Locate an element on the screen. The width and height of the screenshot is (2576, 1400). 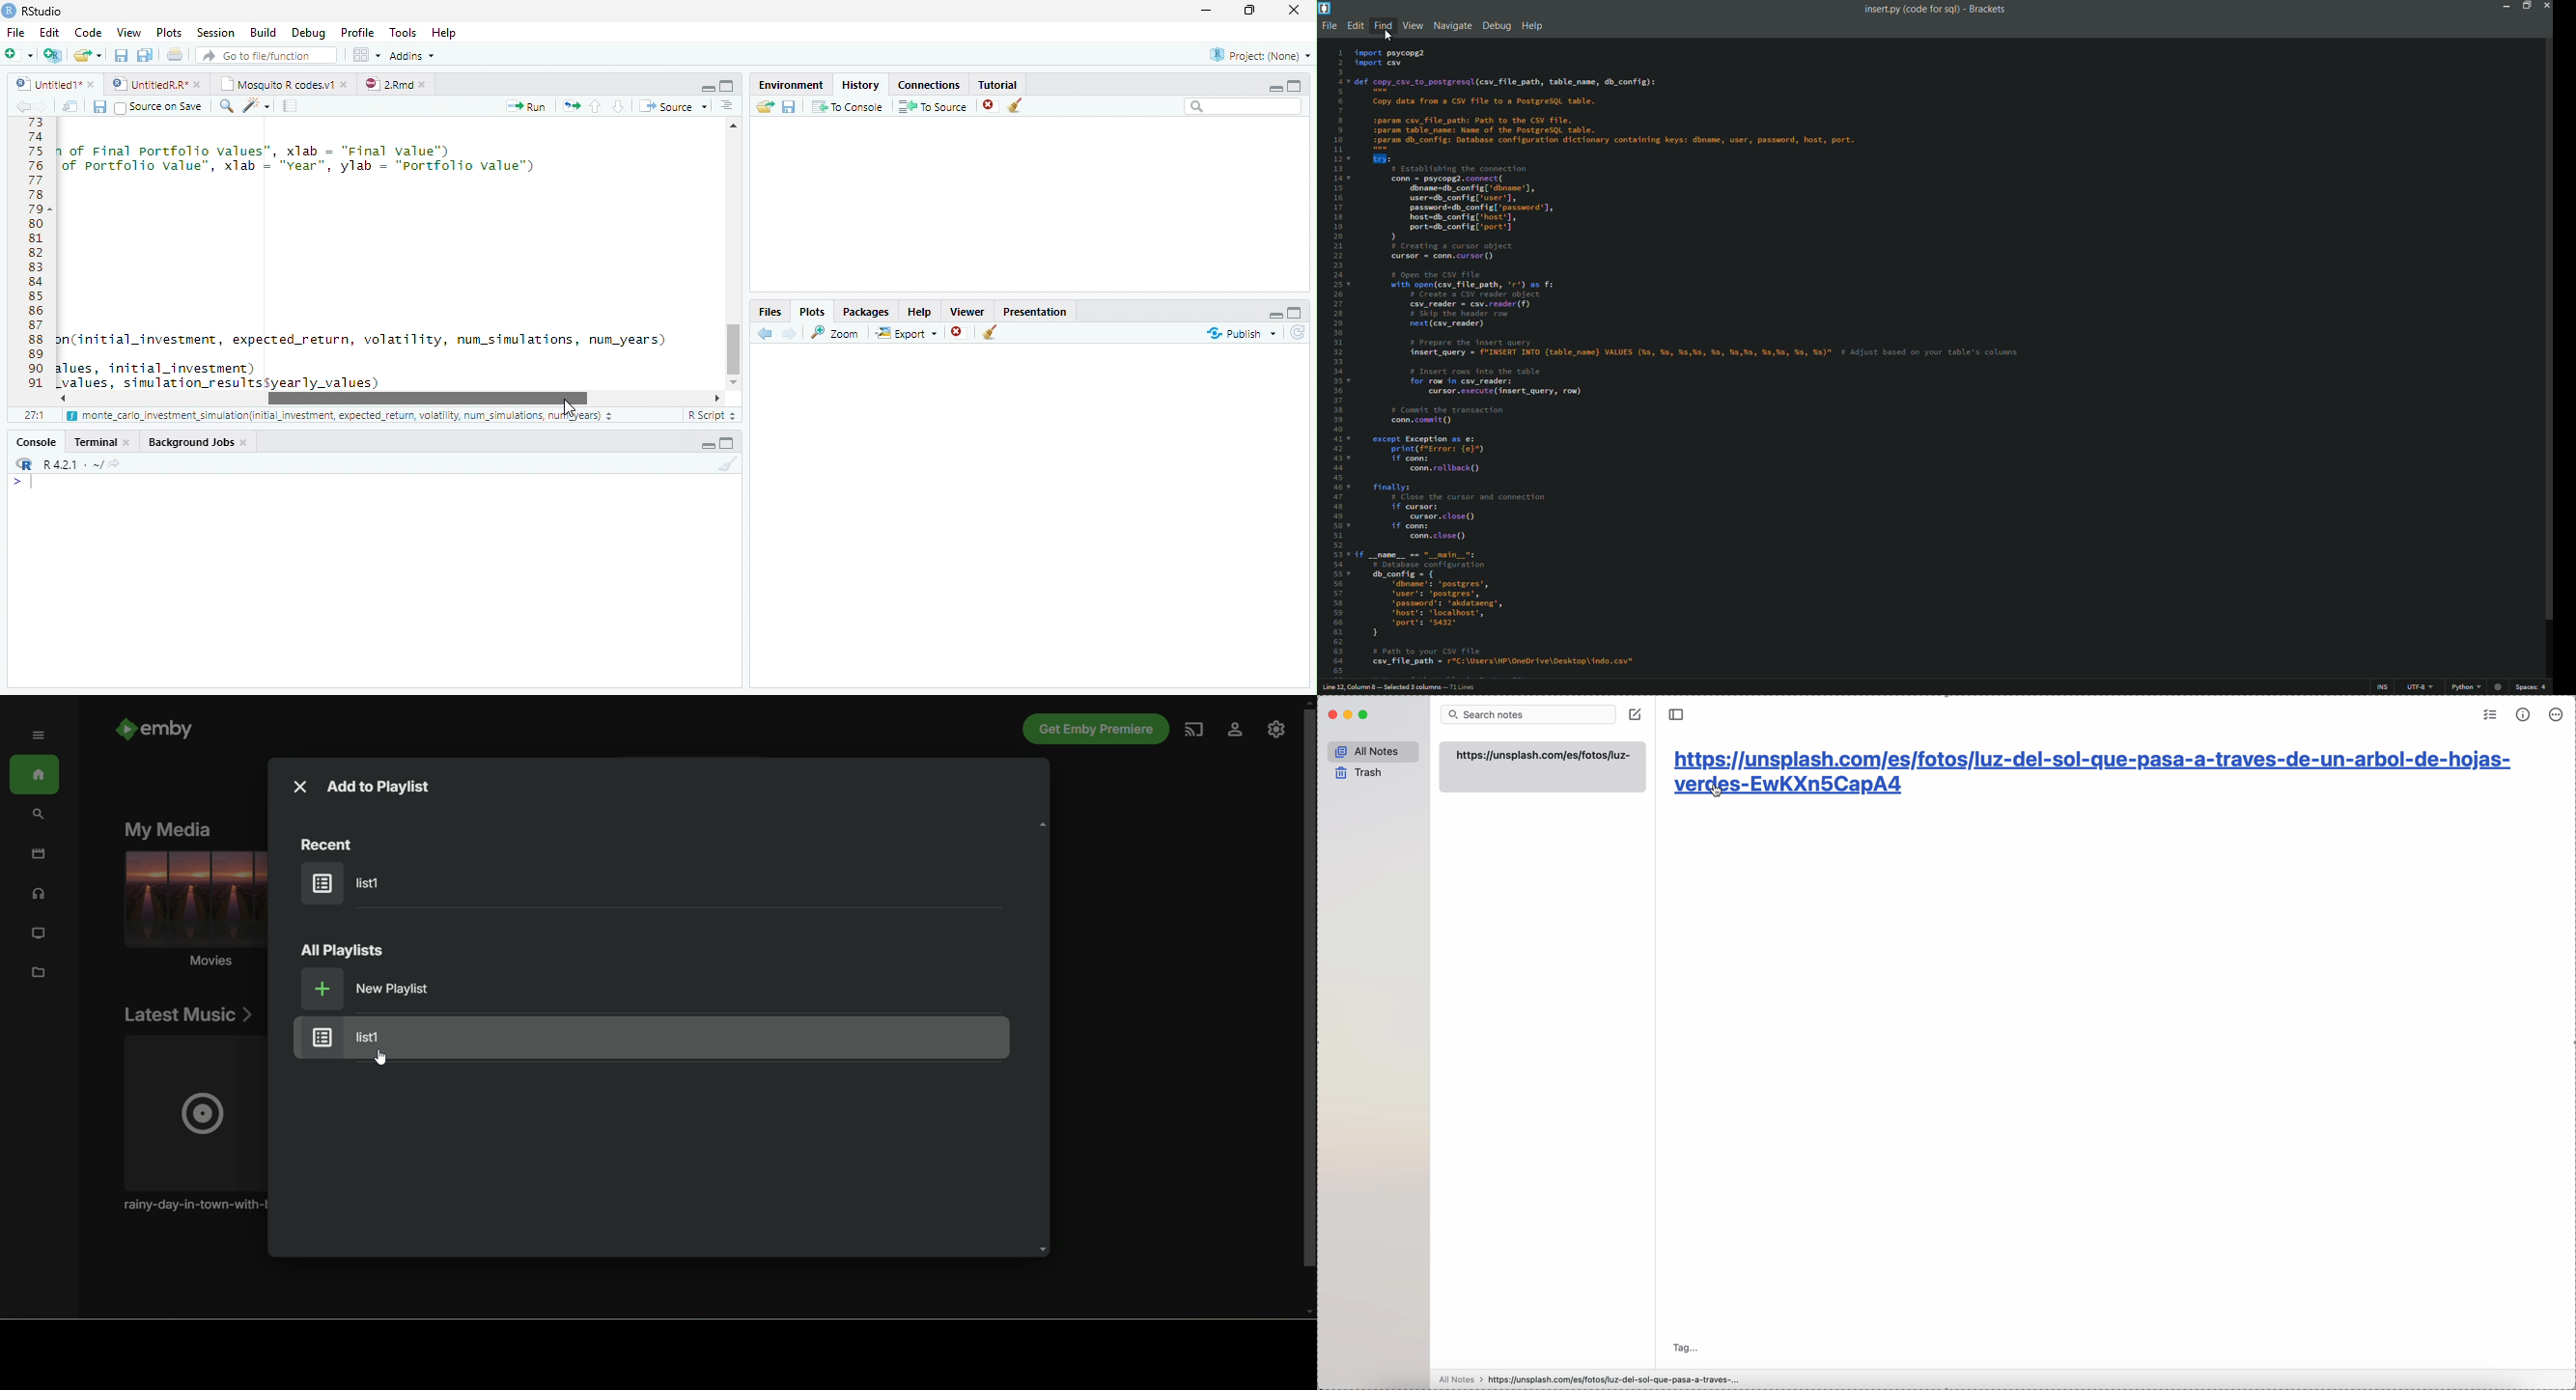
cursor is located at coordinates (1387, 38).